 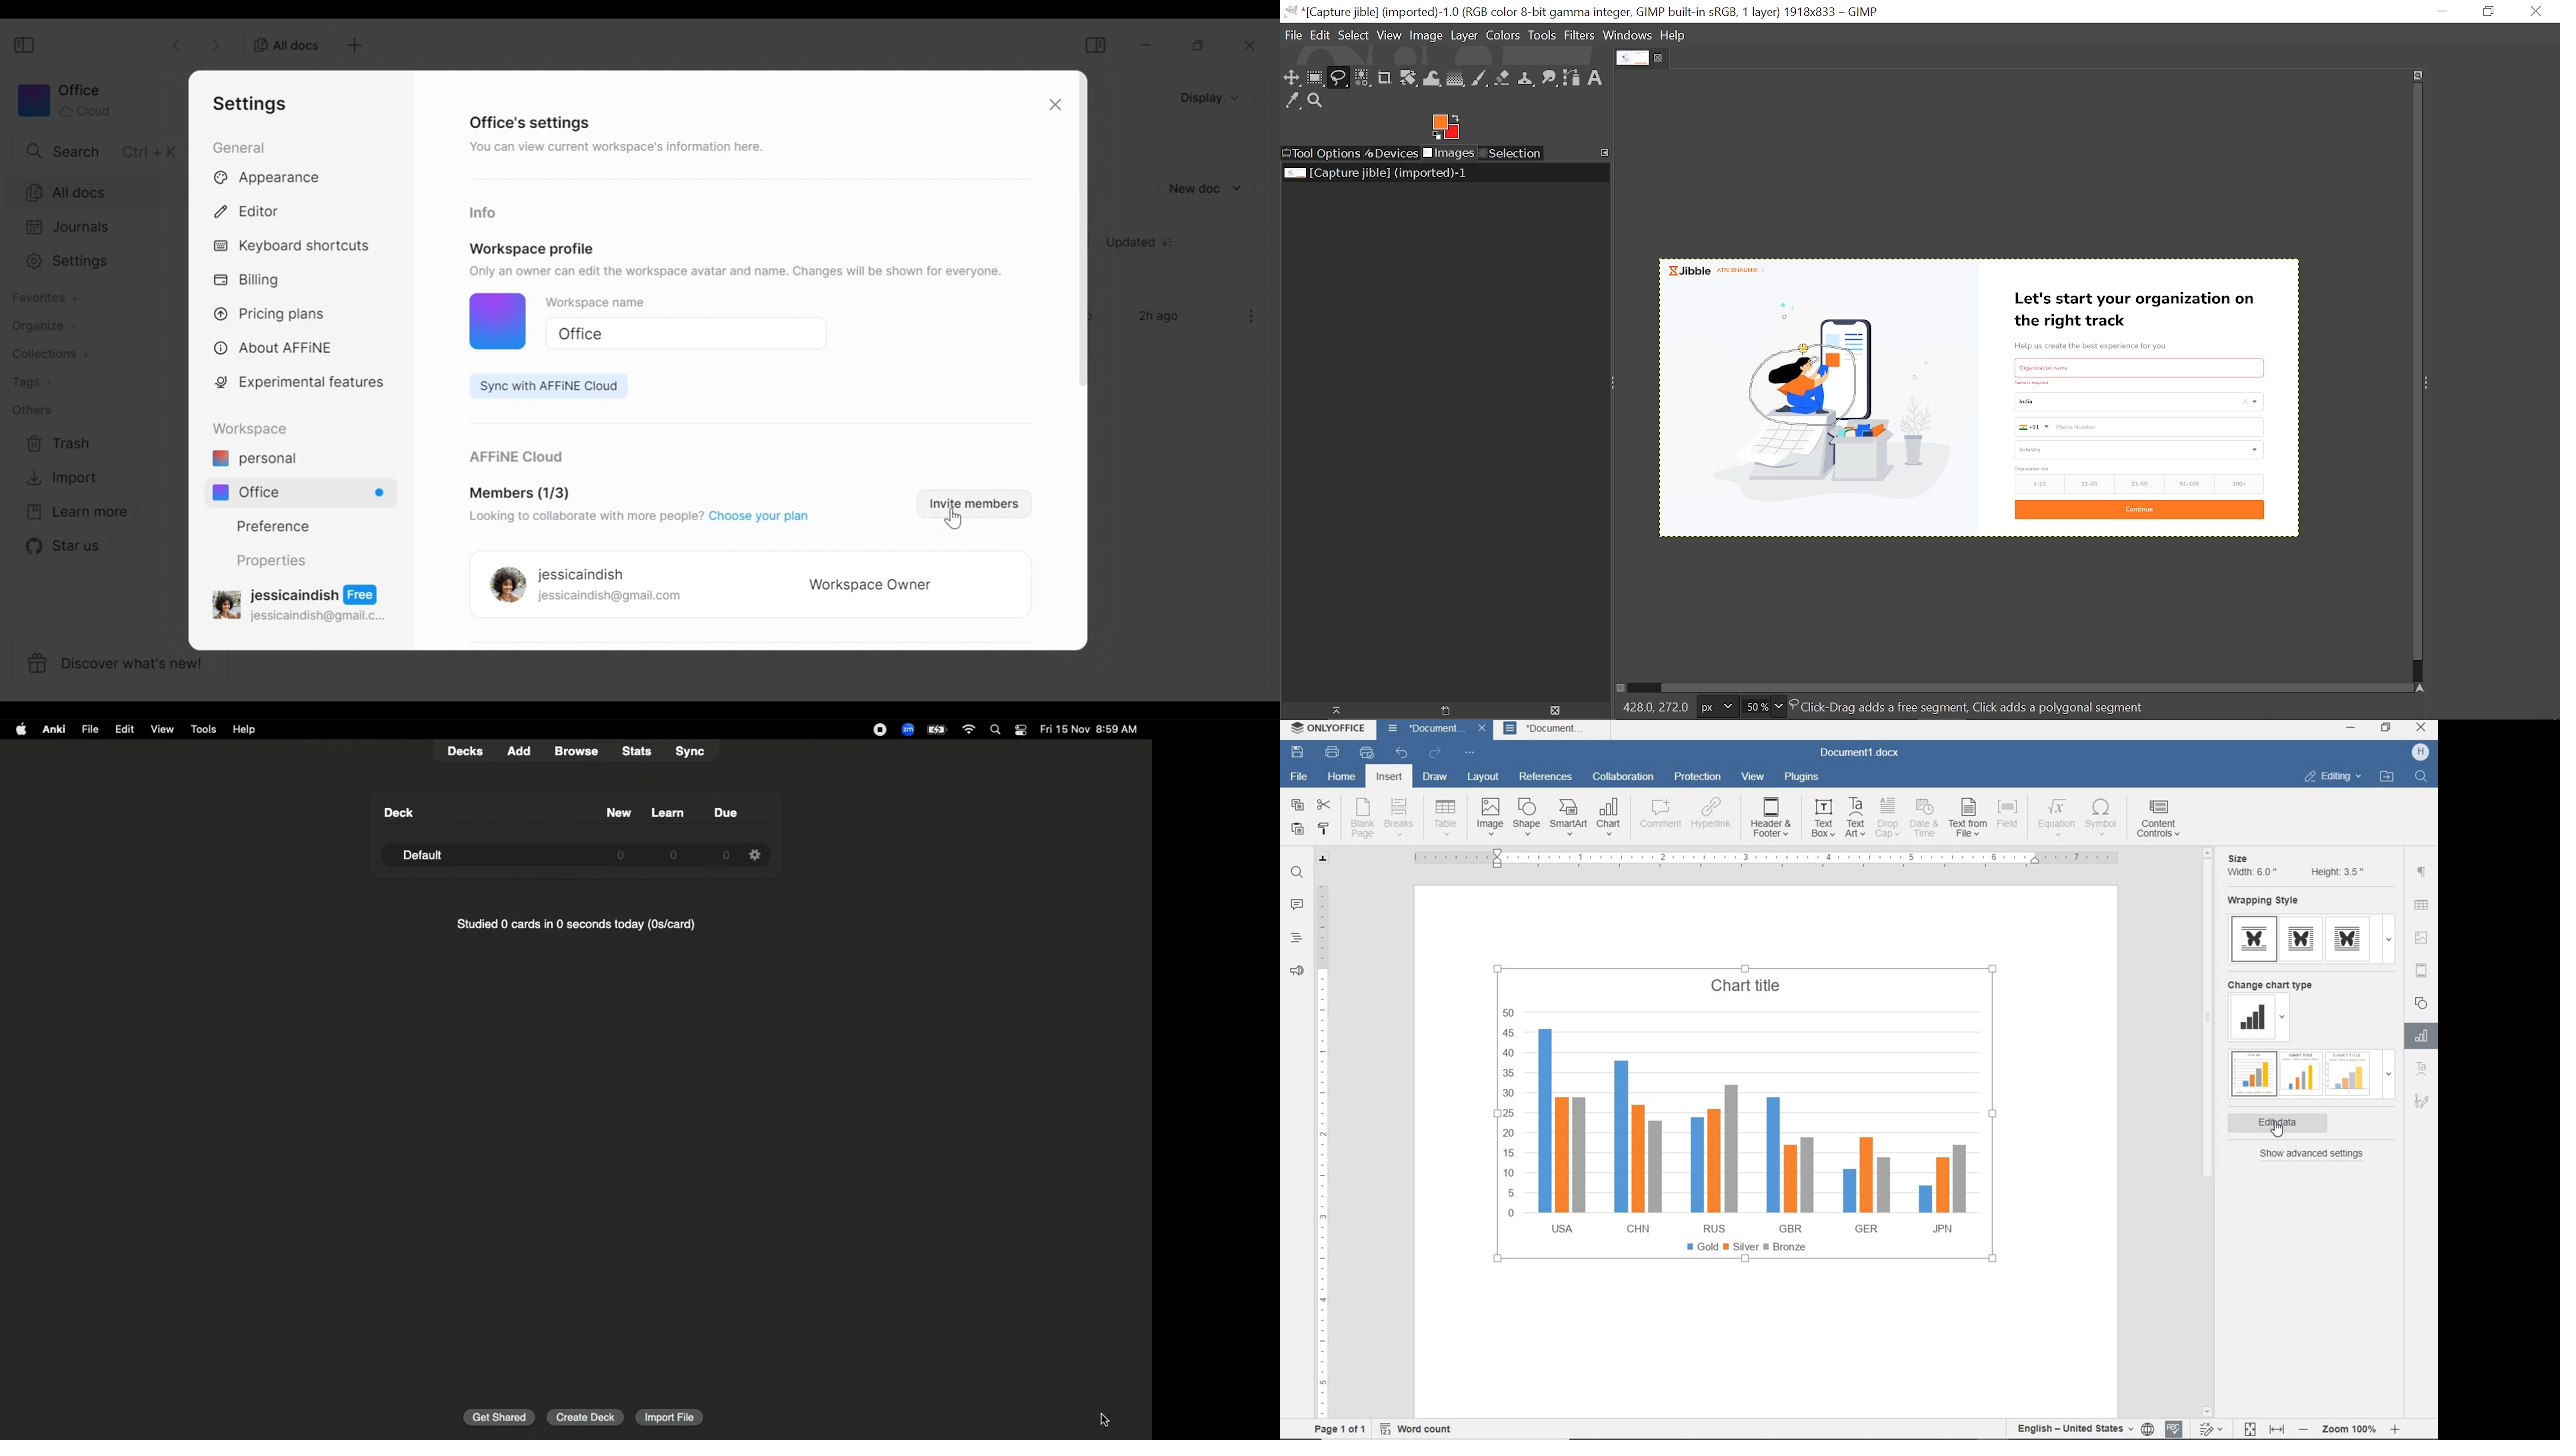 What do you see at coordinates (2277, 1429) in the screenshot?
I see `fit to width` at bounding box center [2277, 1429].